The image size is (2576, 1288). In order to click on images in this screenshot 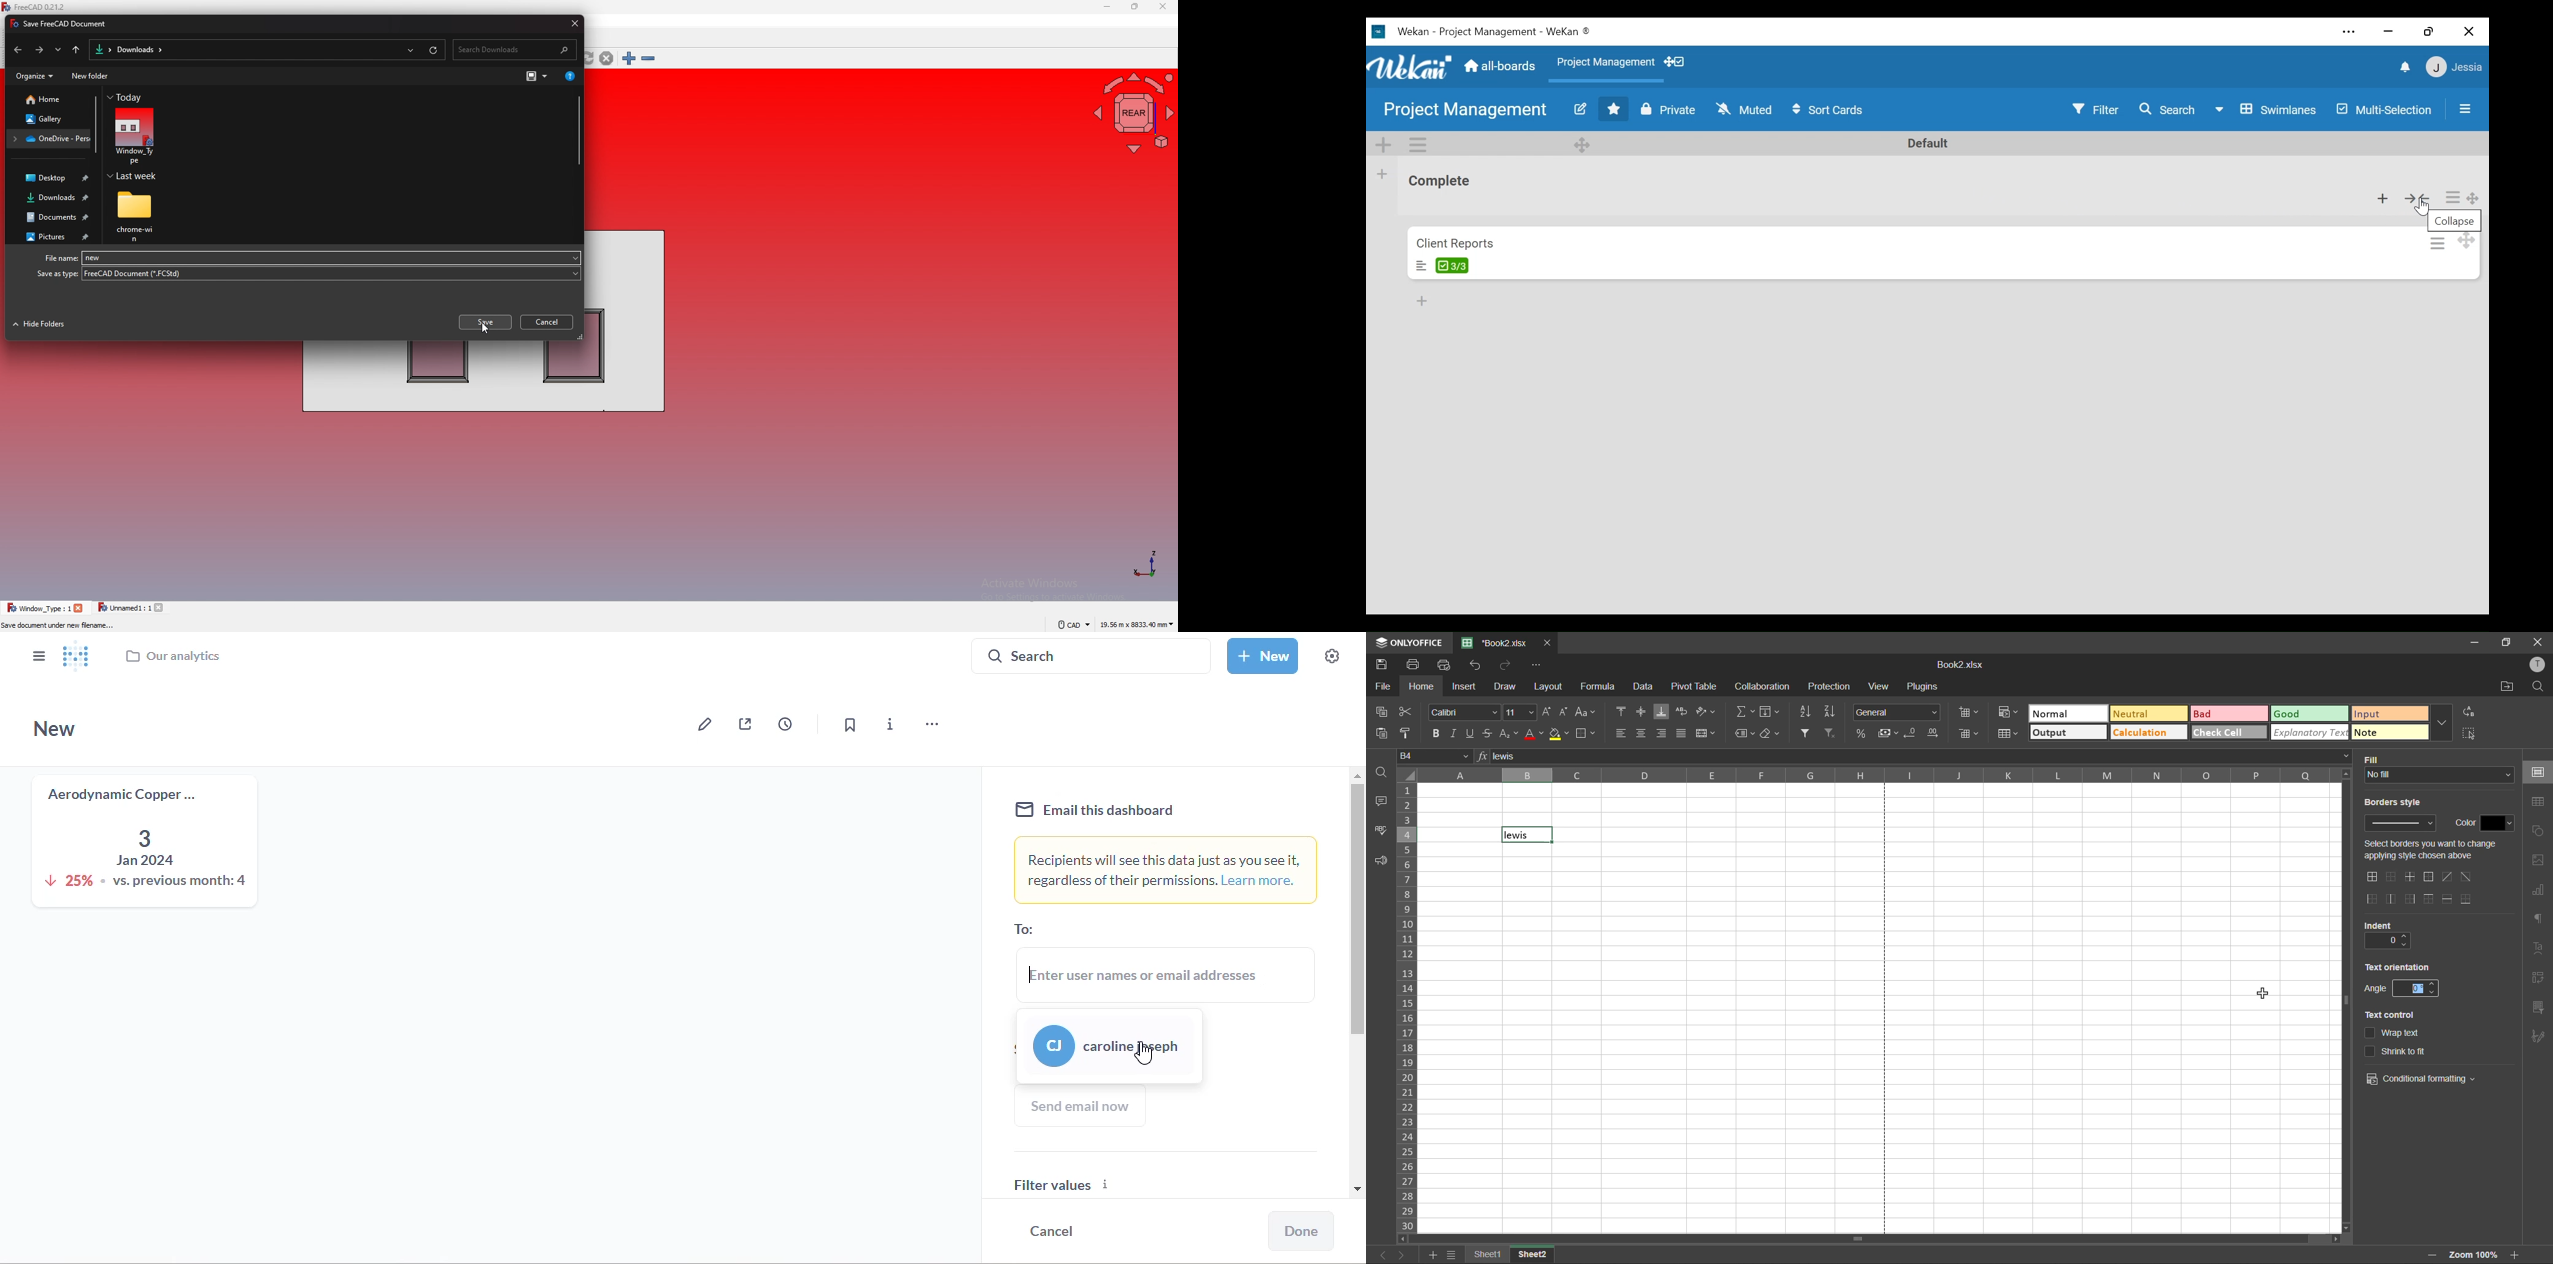, I will do `click(2537, 861)`.